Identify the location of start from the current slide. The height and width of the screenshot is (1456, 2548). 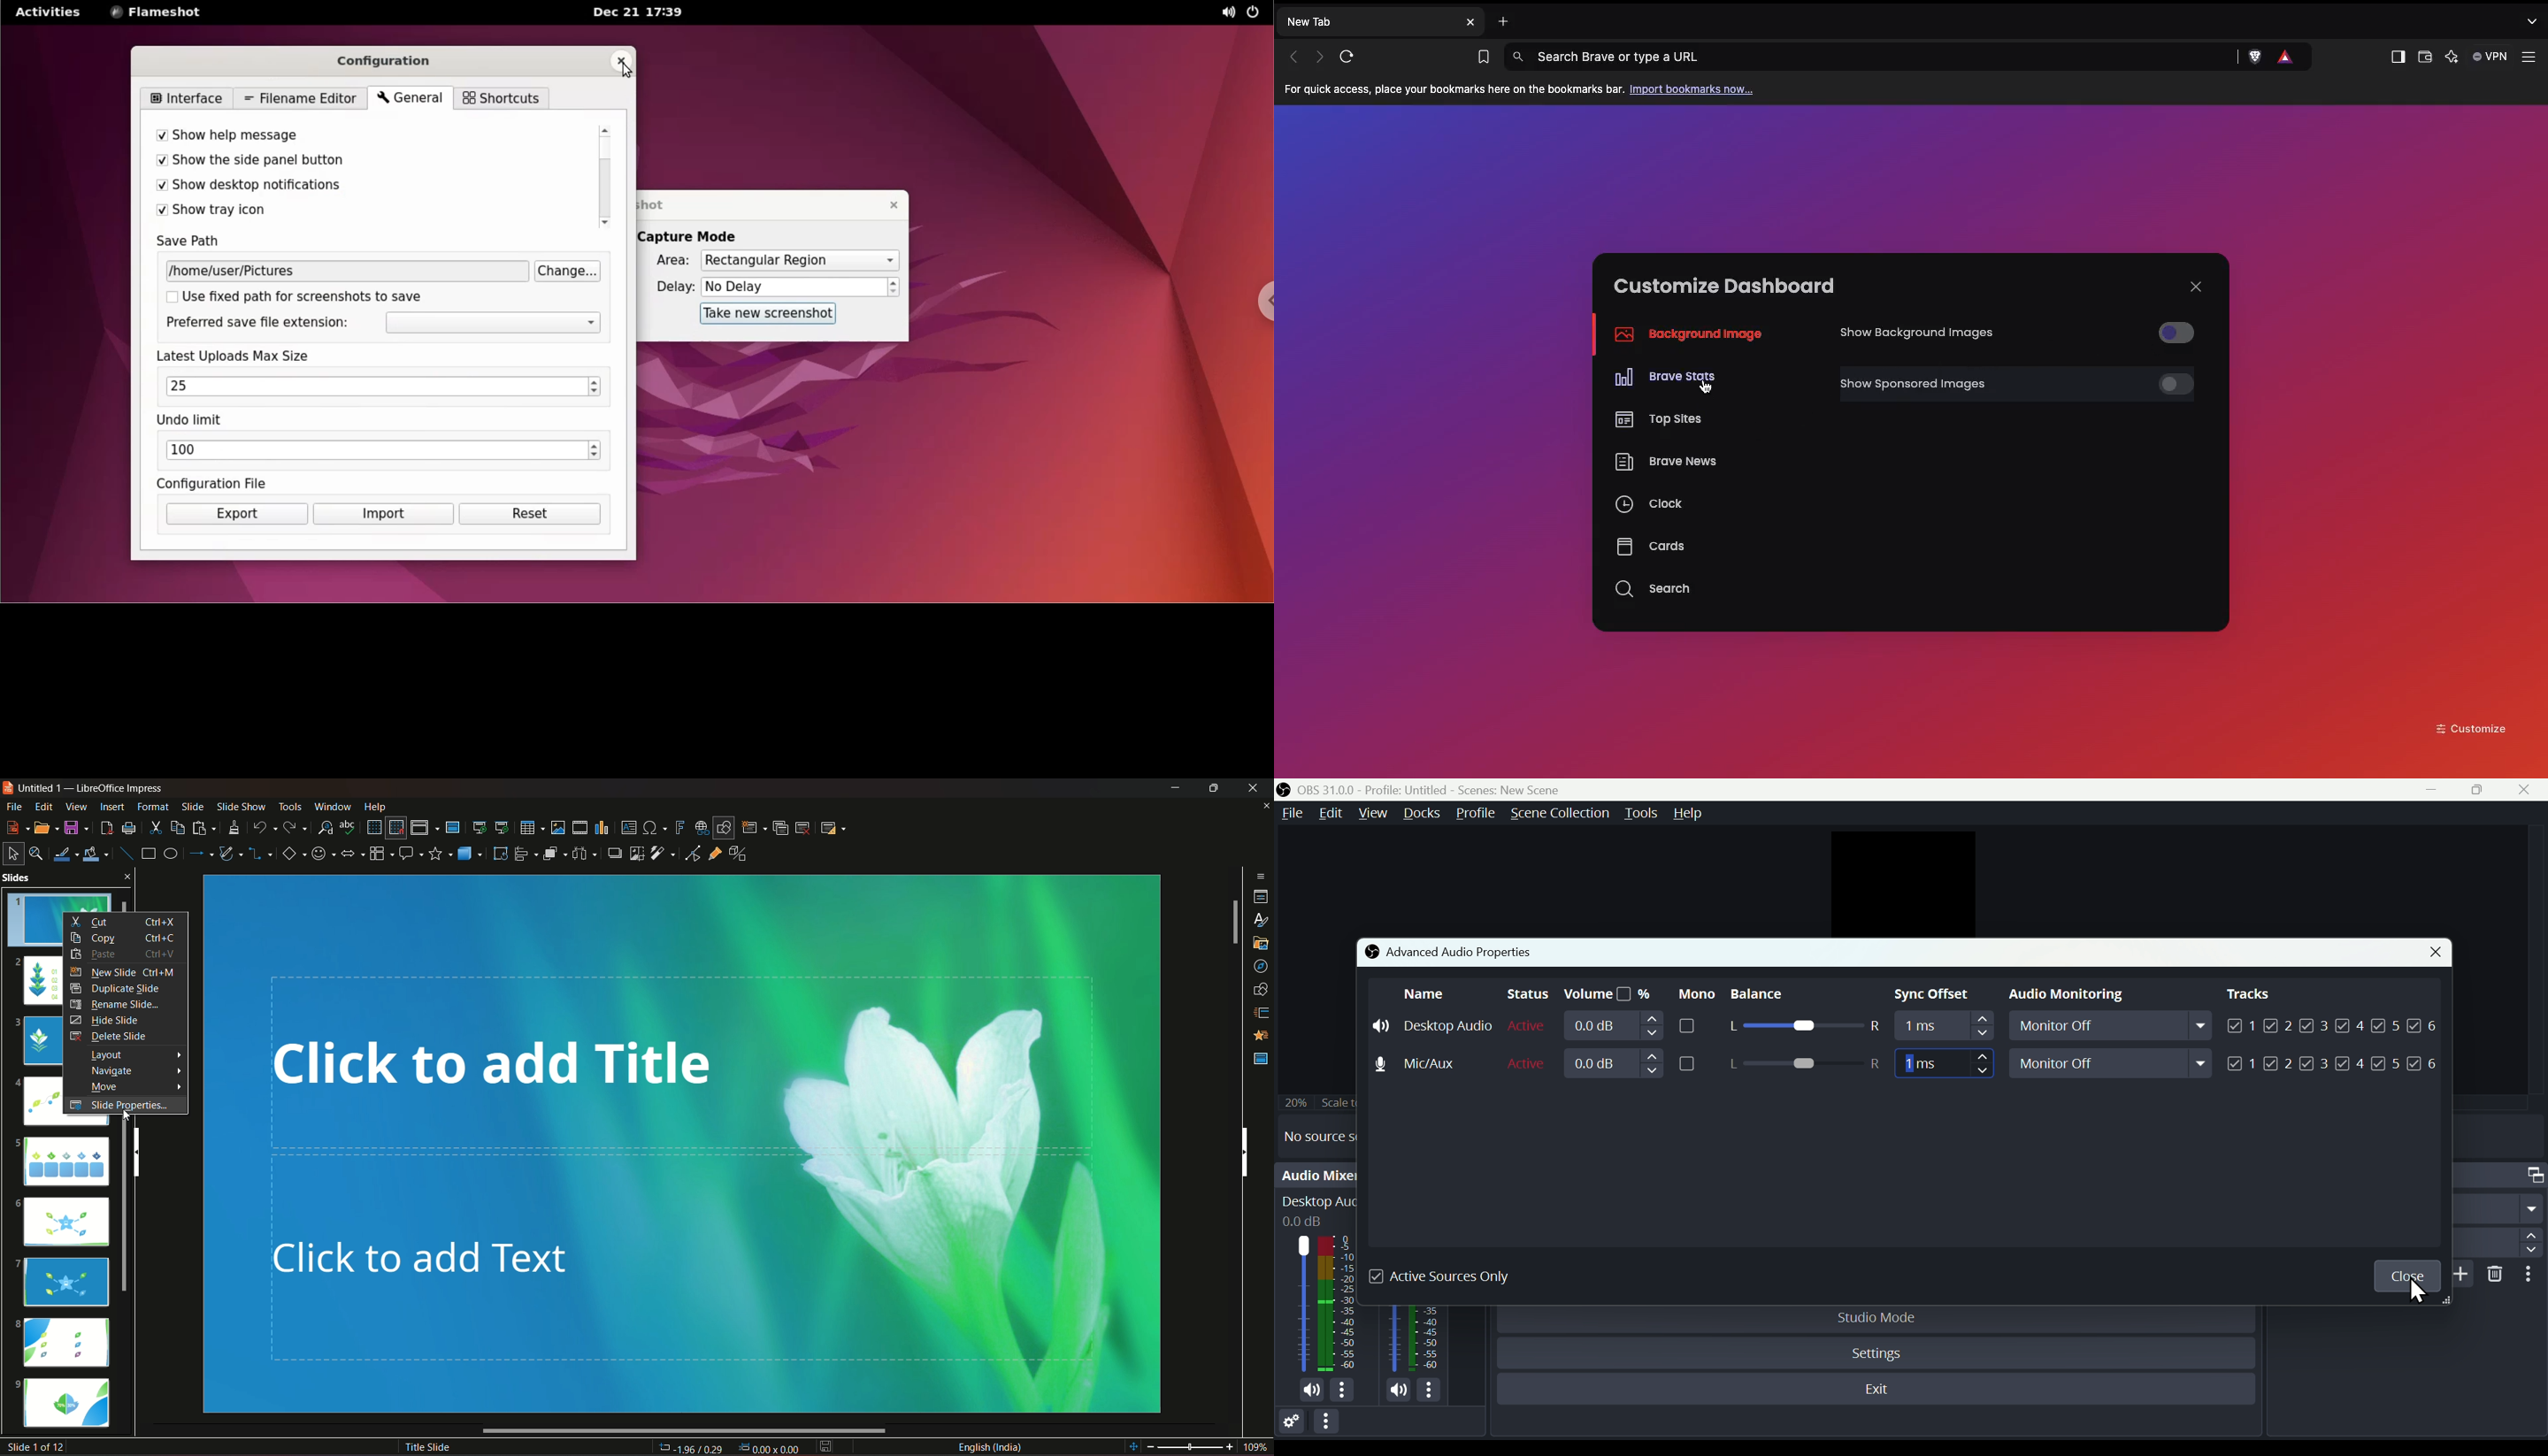
(502, 826).